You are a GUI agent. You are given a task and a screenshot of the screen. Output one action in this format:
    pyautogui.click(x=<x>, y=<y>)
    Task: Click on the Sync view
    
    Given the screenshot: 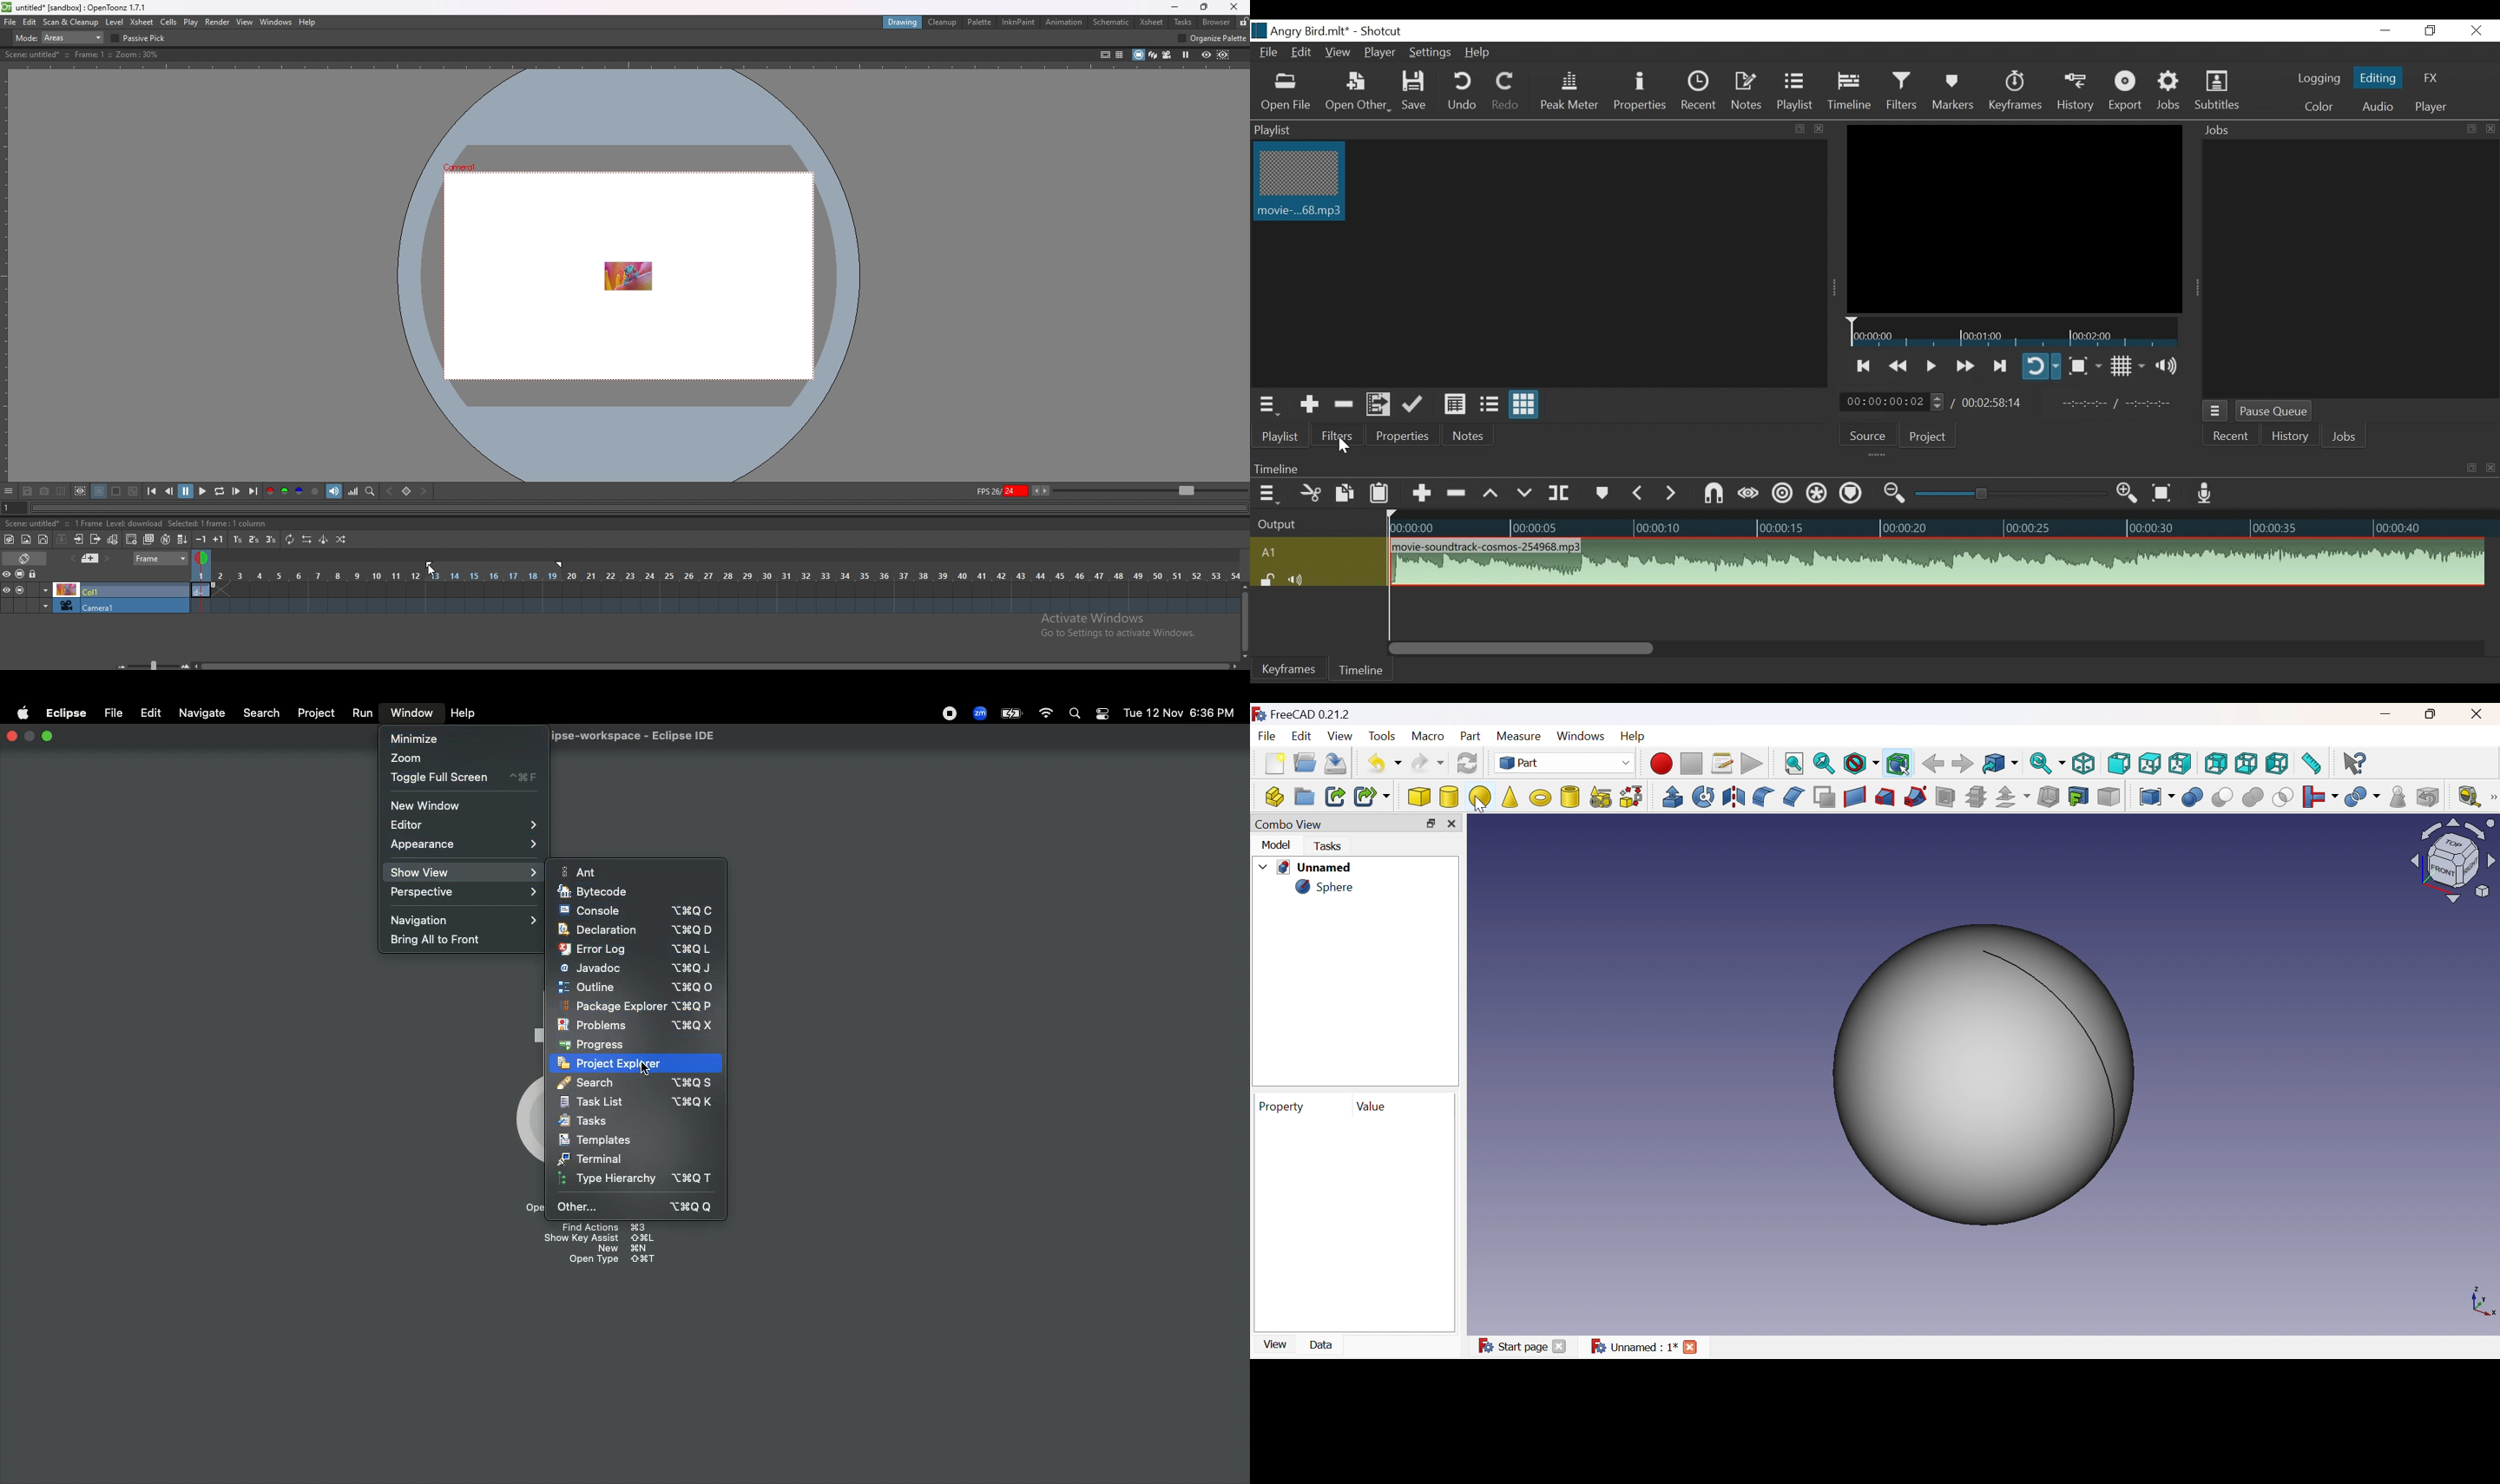 What is the action you would take?
    pyautogui.click(x=2049, y=763)
    